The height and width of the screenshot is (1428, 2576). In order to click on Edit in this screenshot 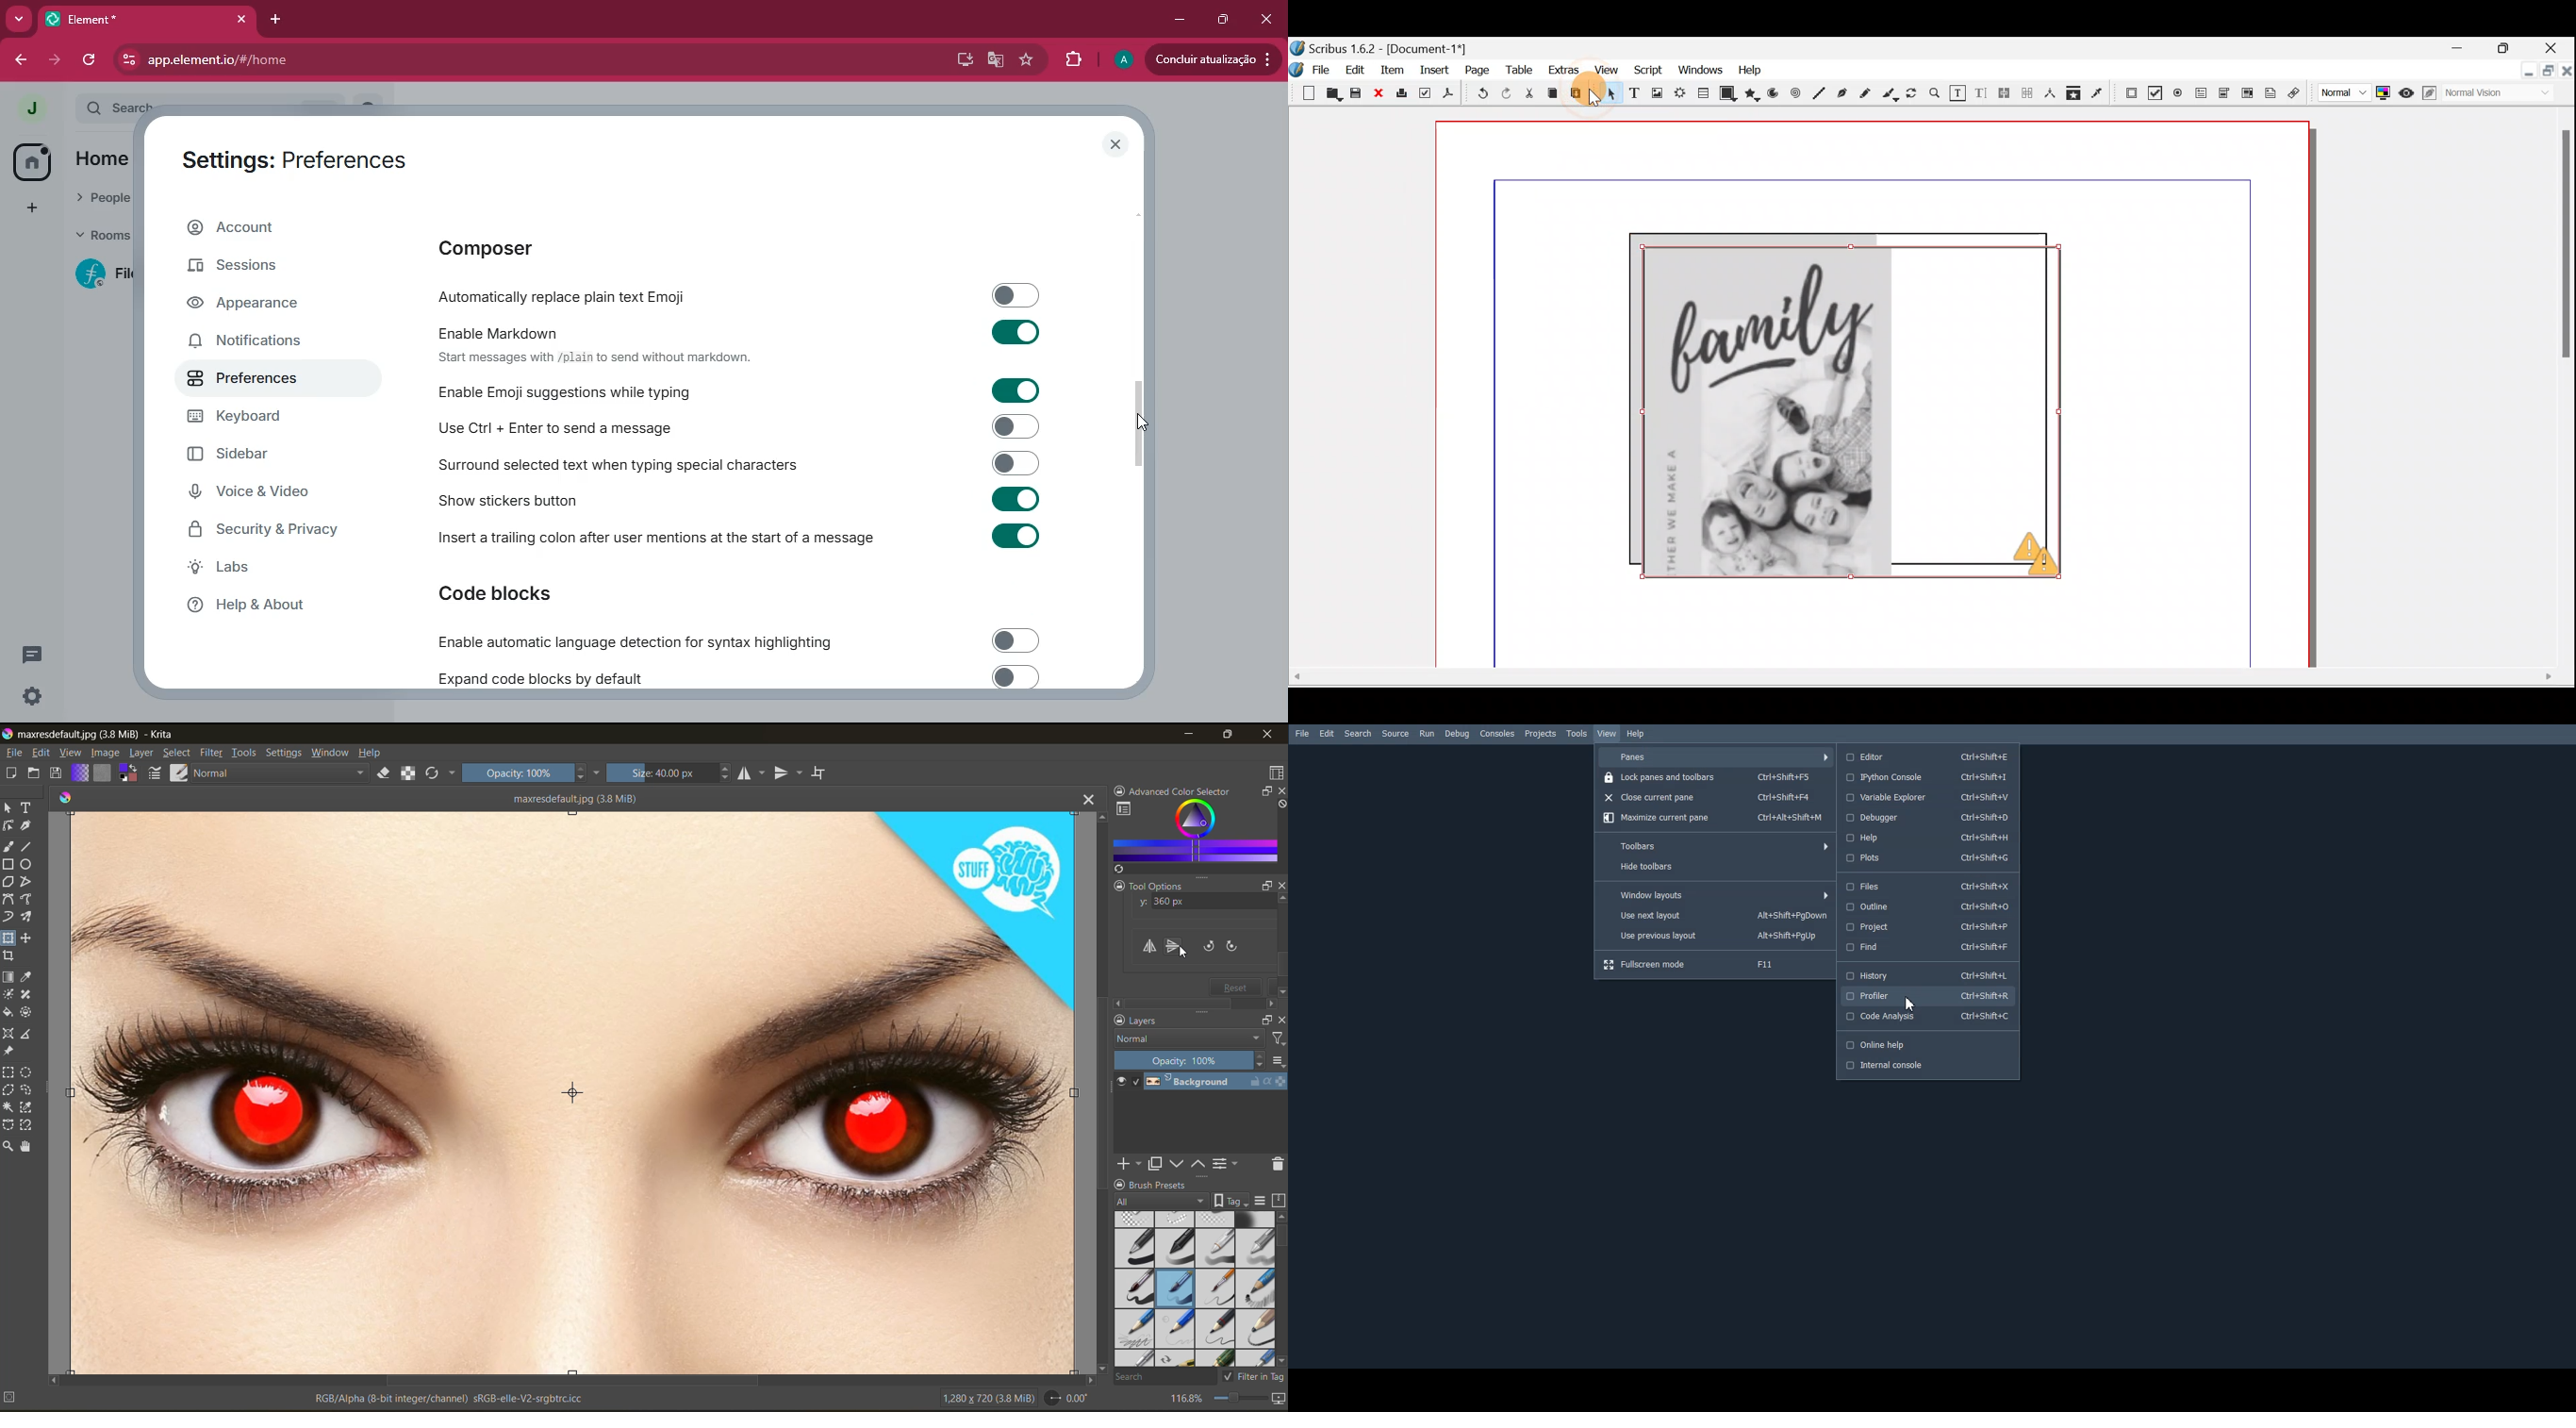, I will do `click(1327, 734)`.